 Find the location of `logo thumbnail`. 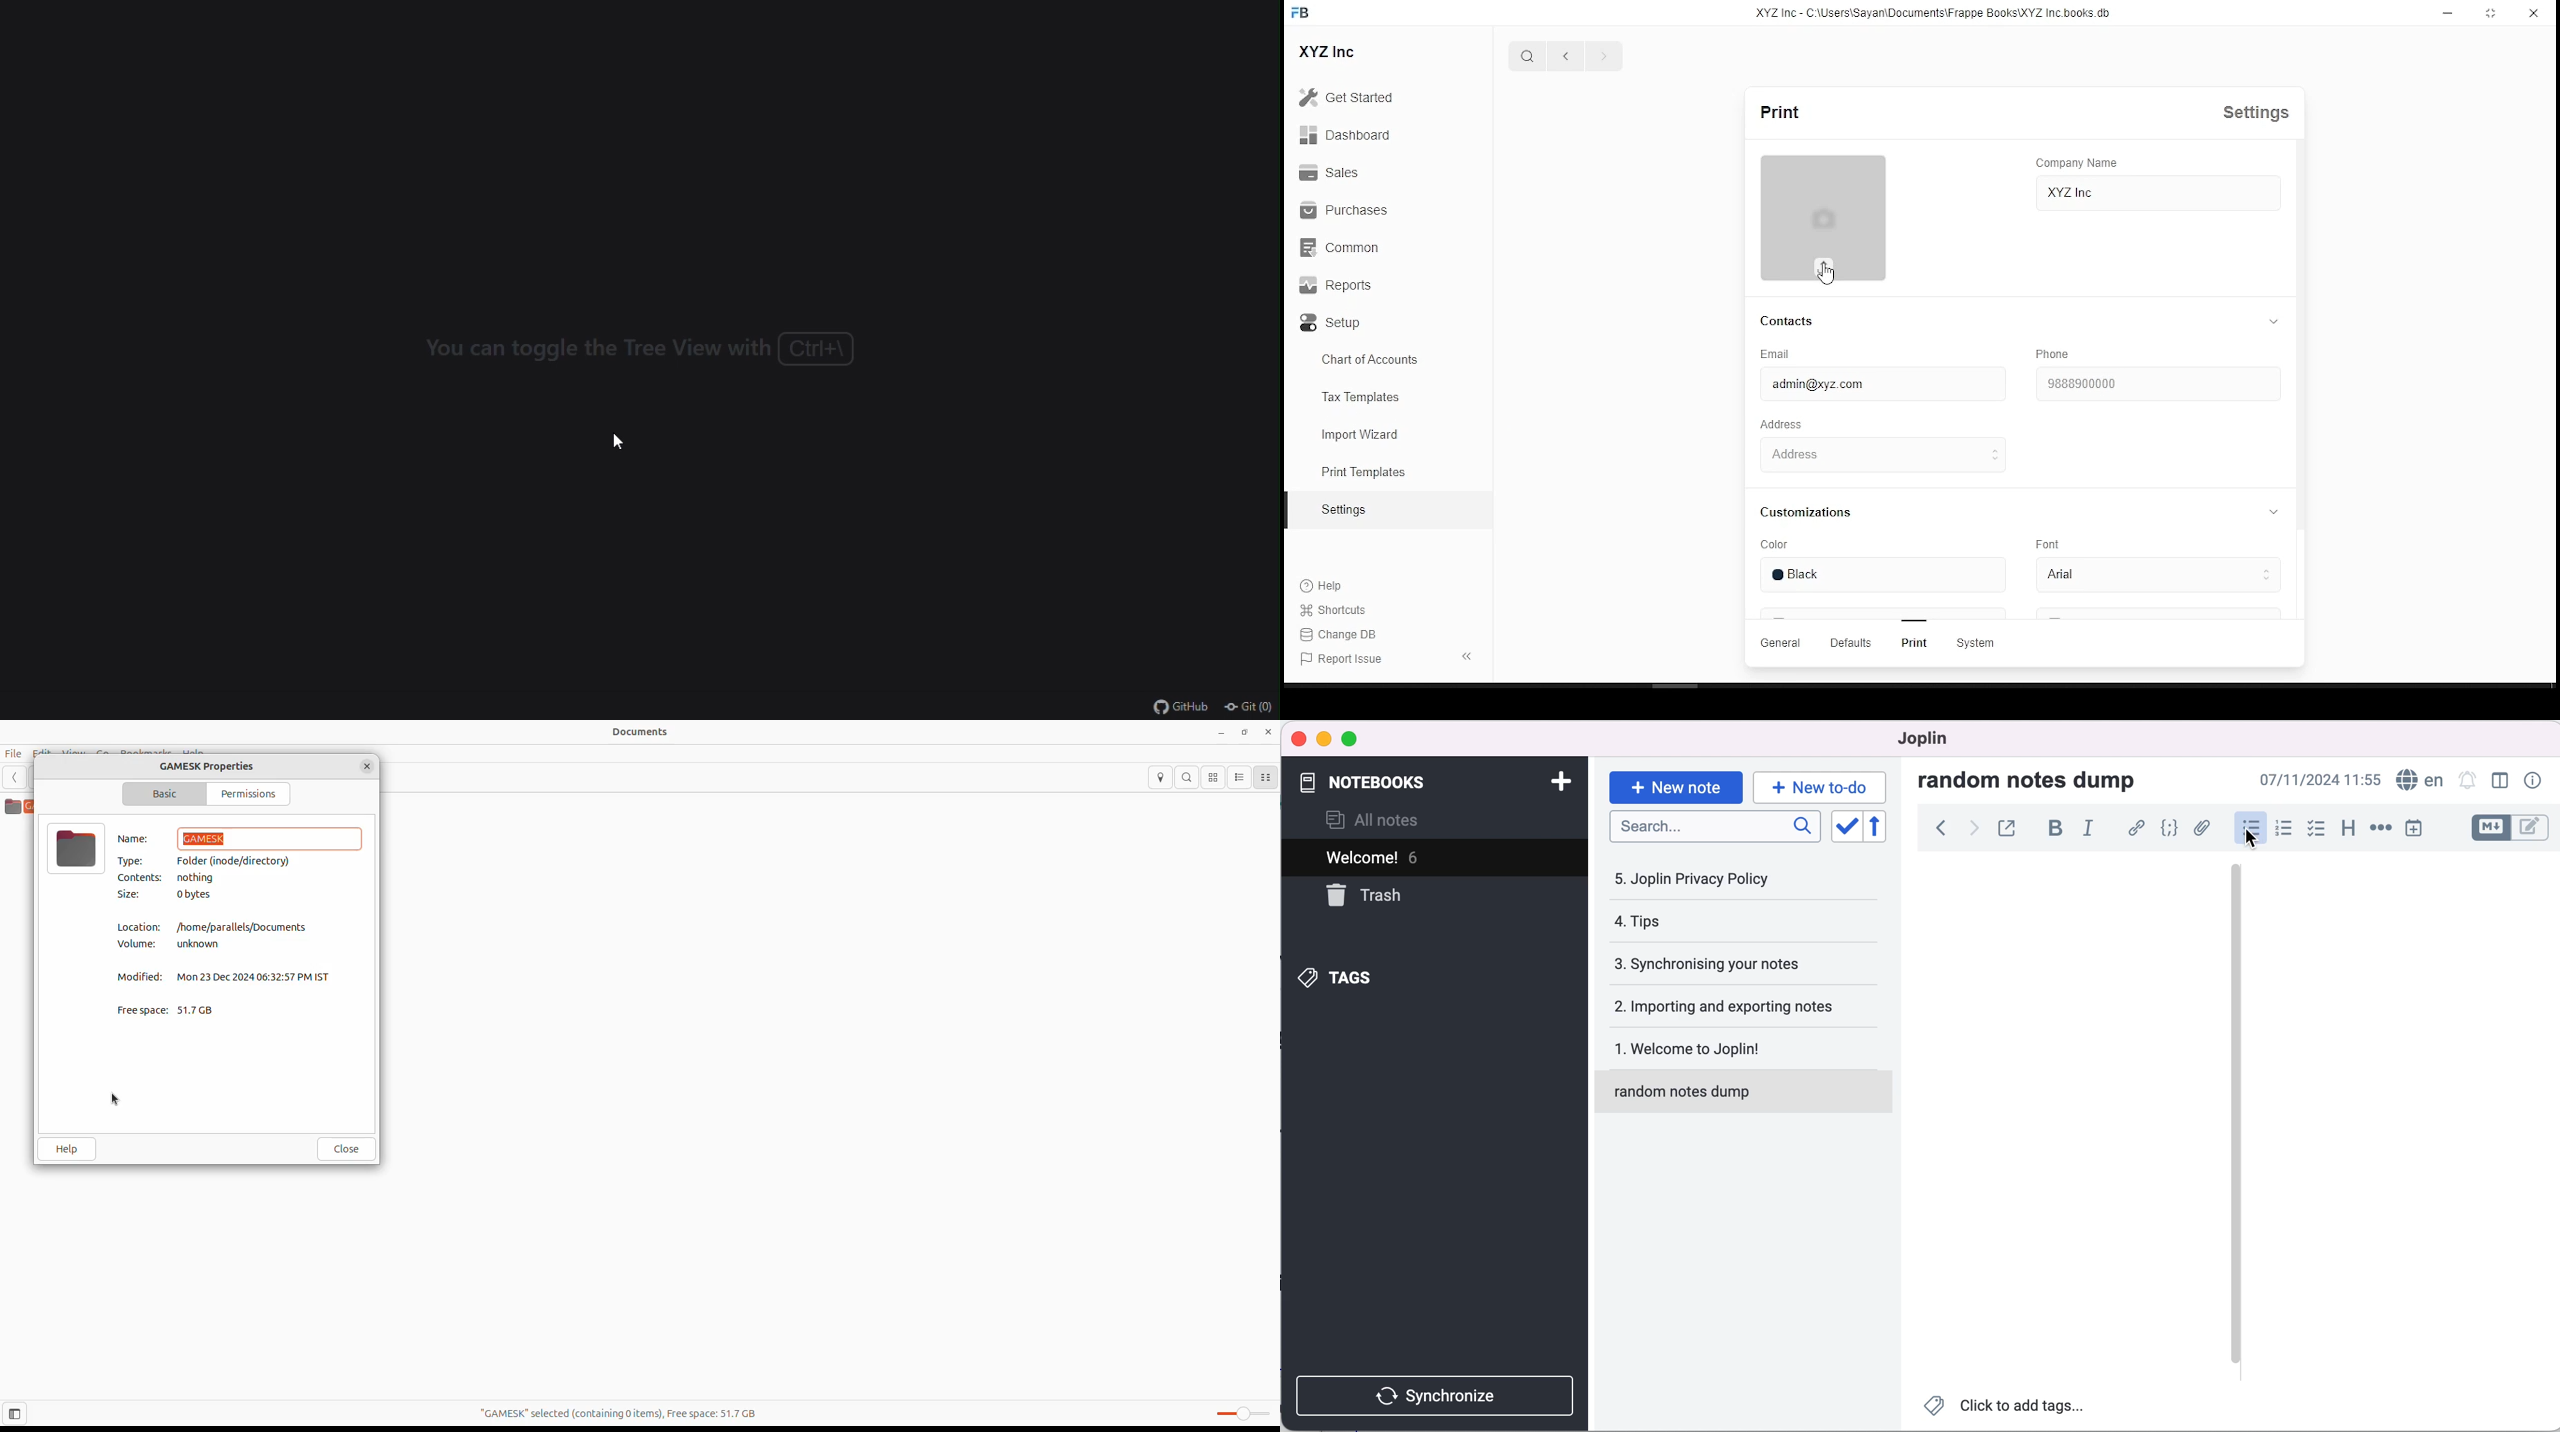

logo thumbnail is located at coordinates (1820, 218).